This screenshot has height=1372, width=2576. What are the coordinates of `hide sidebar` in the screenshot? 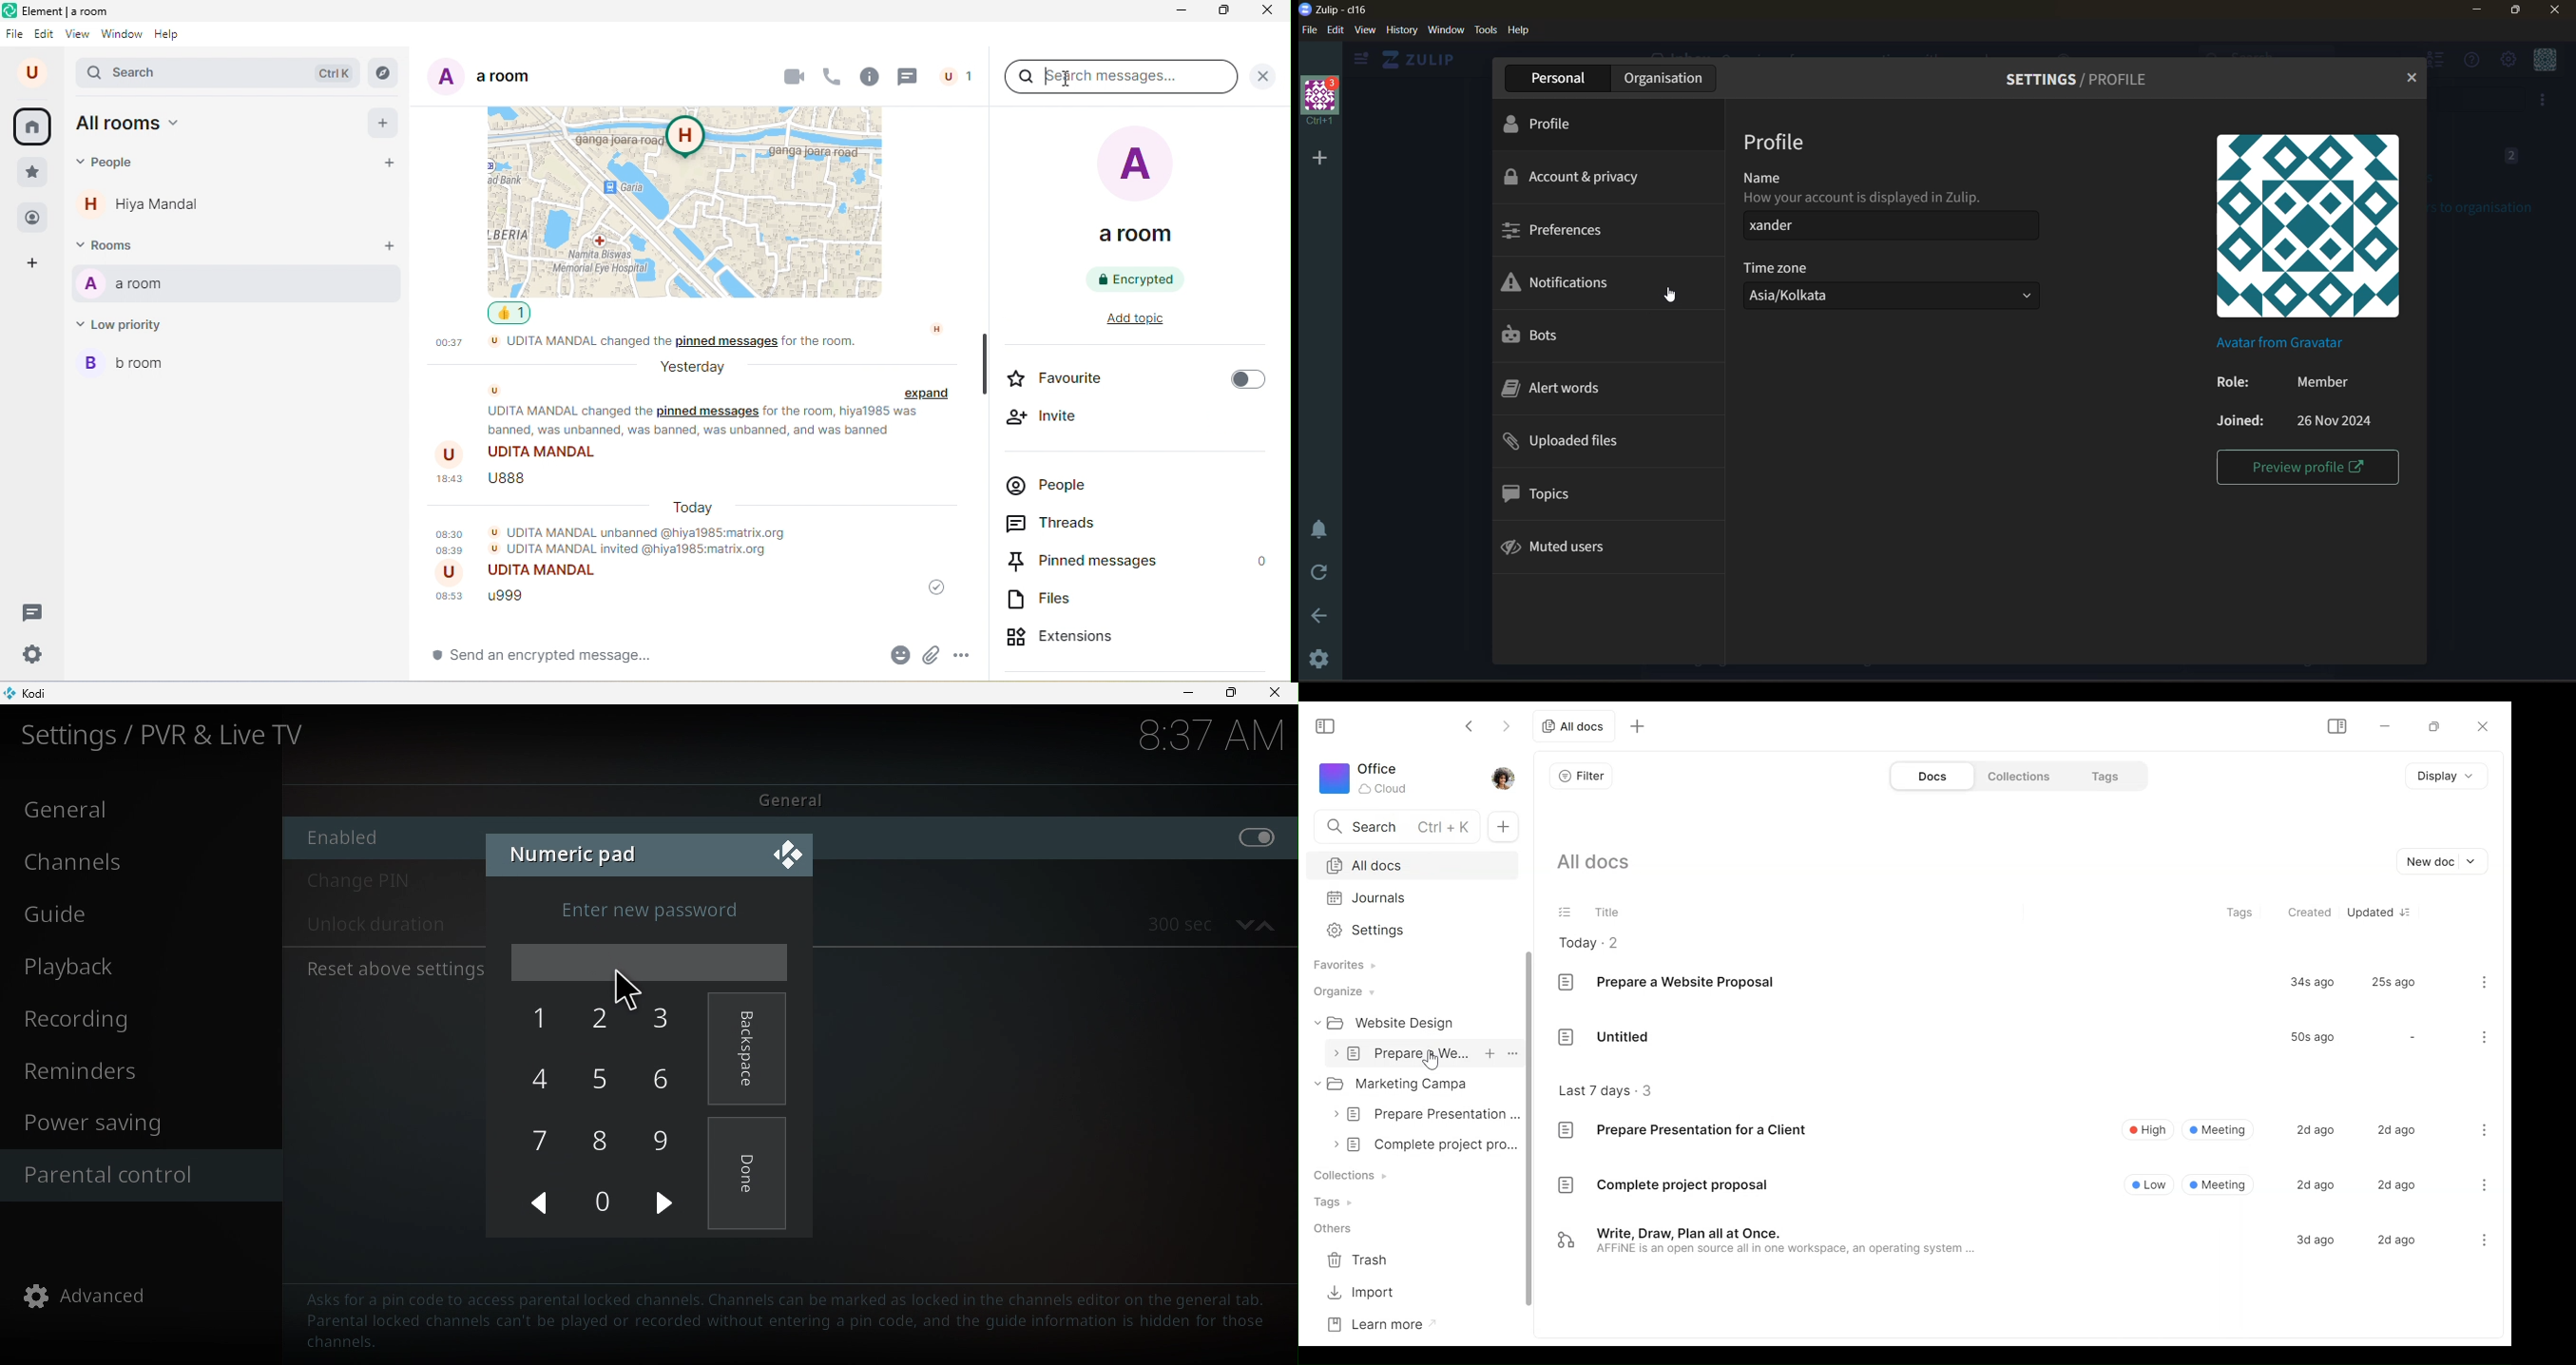 It's located at (1358, 61).